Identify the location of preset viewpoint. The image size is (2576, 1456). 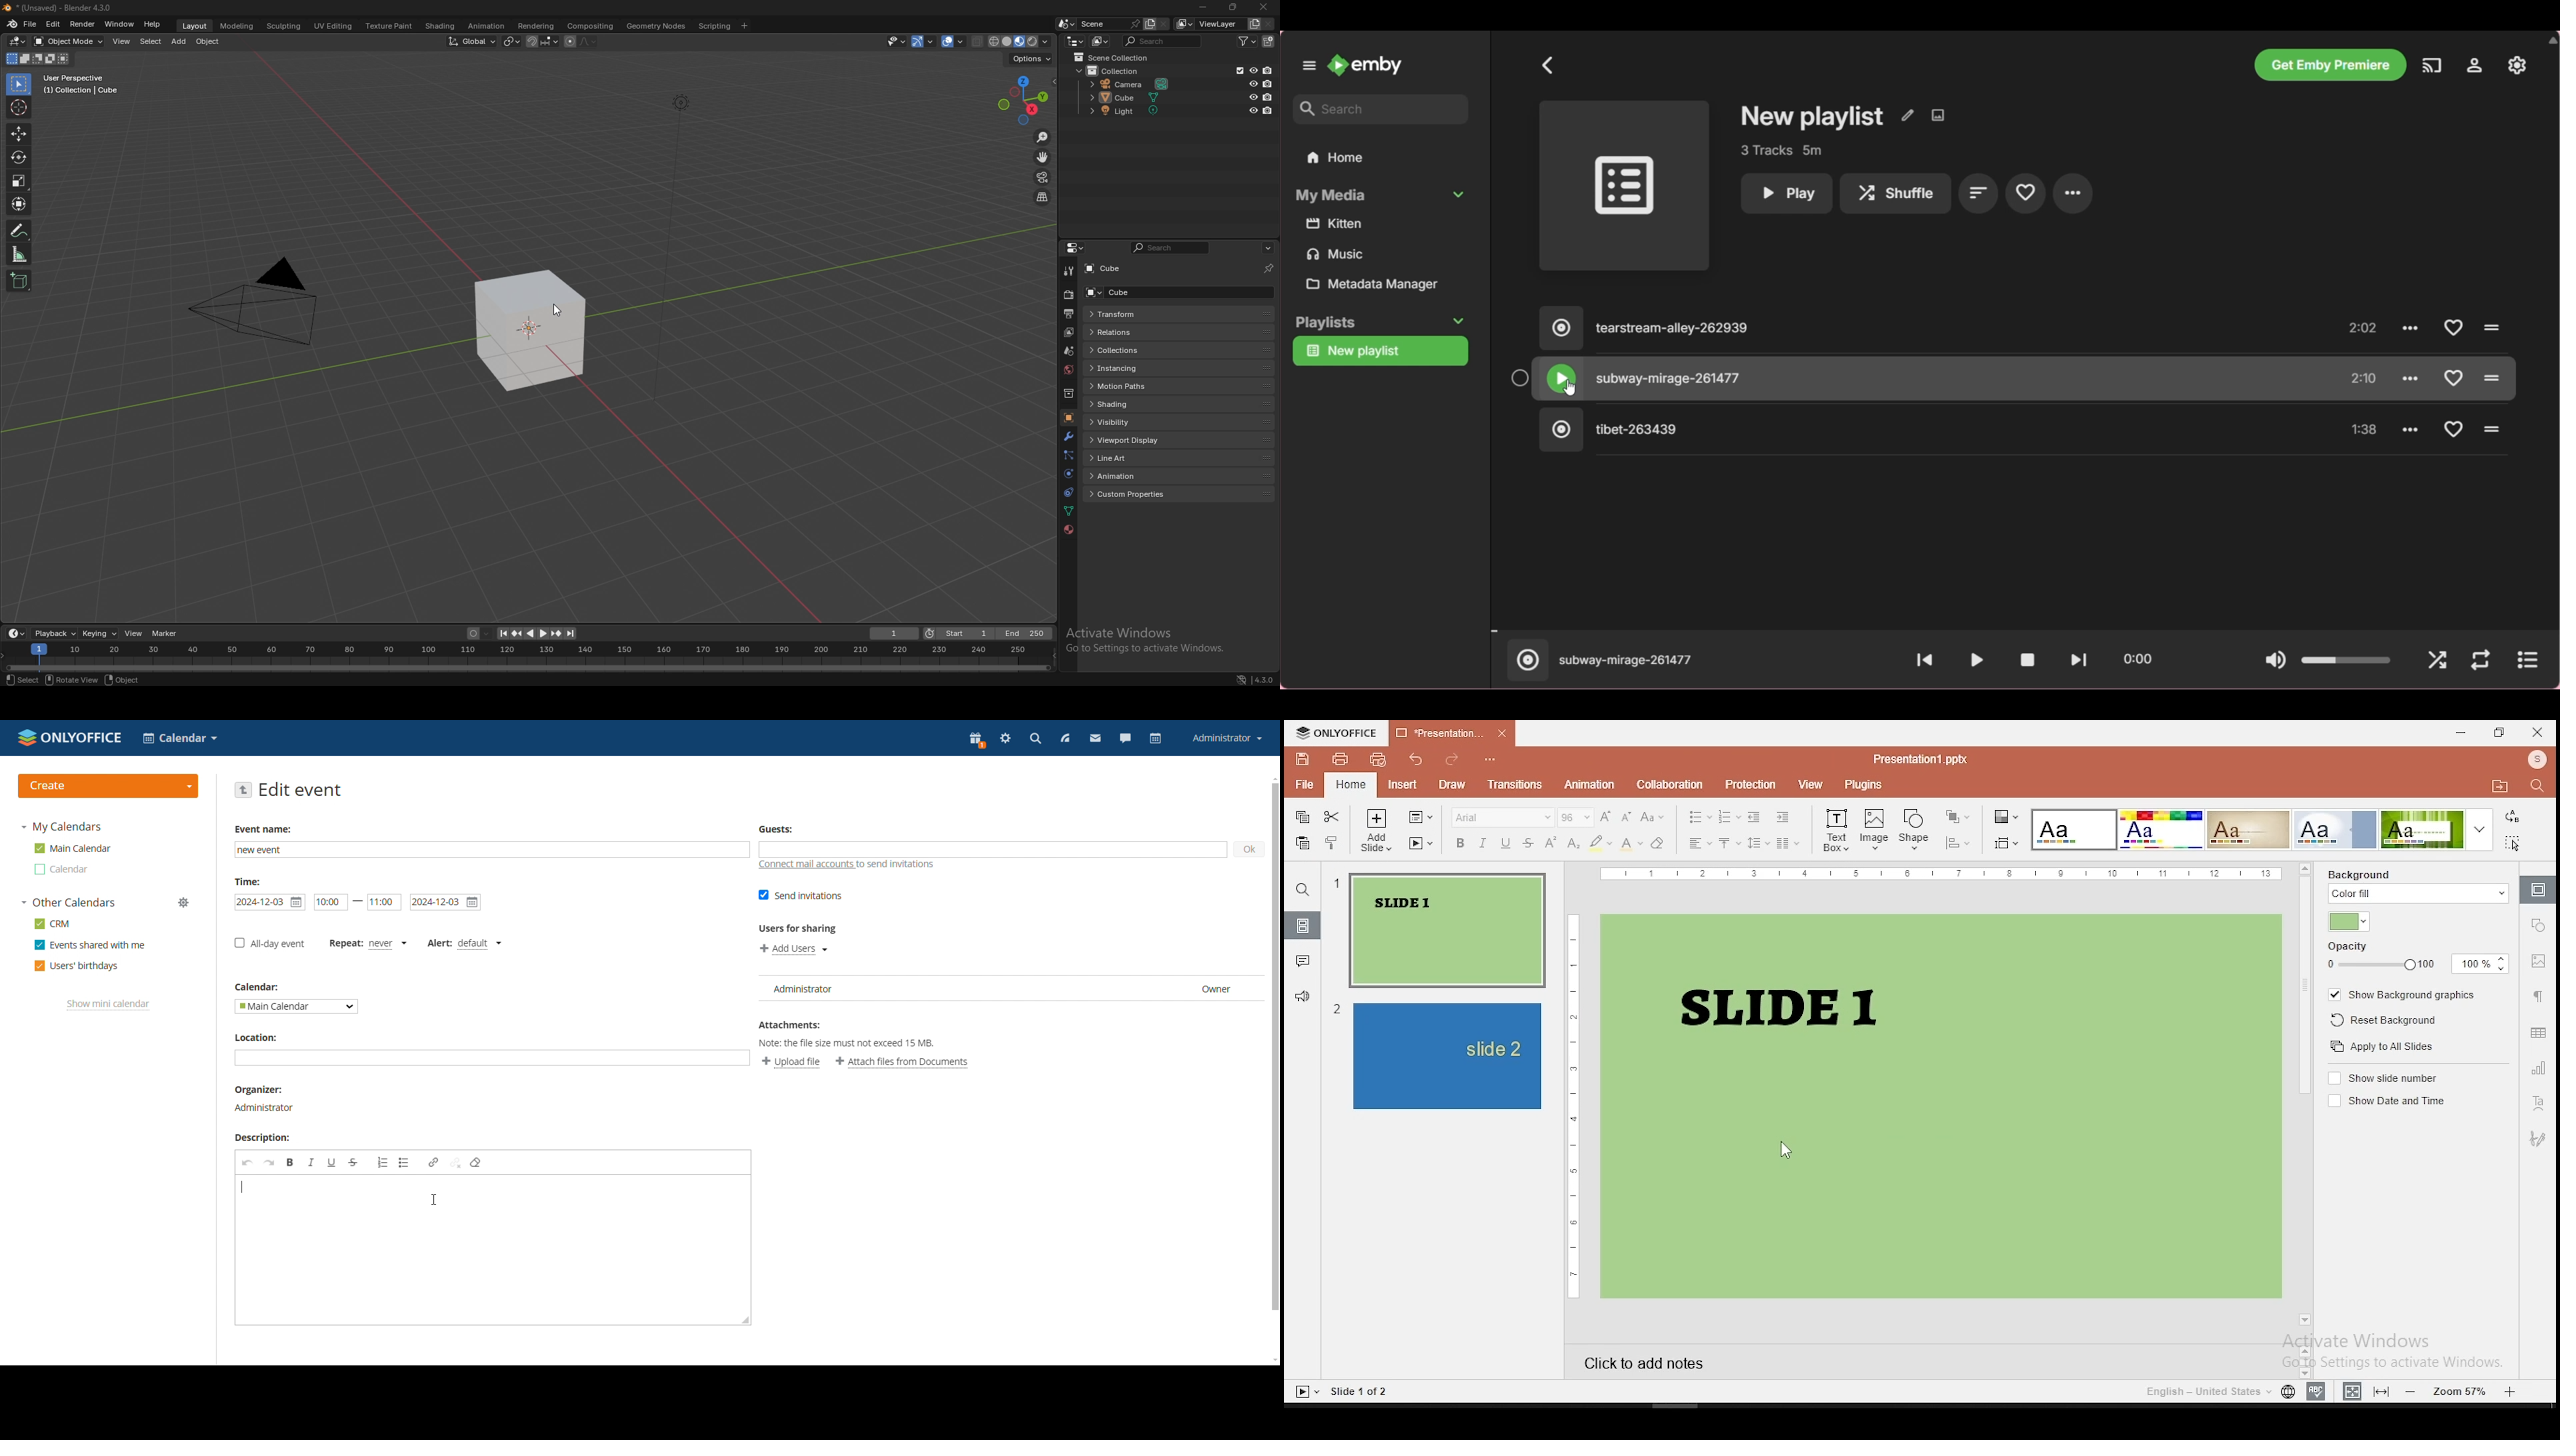
(1023, 100).